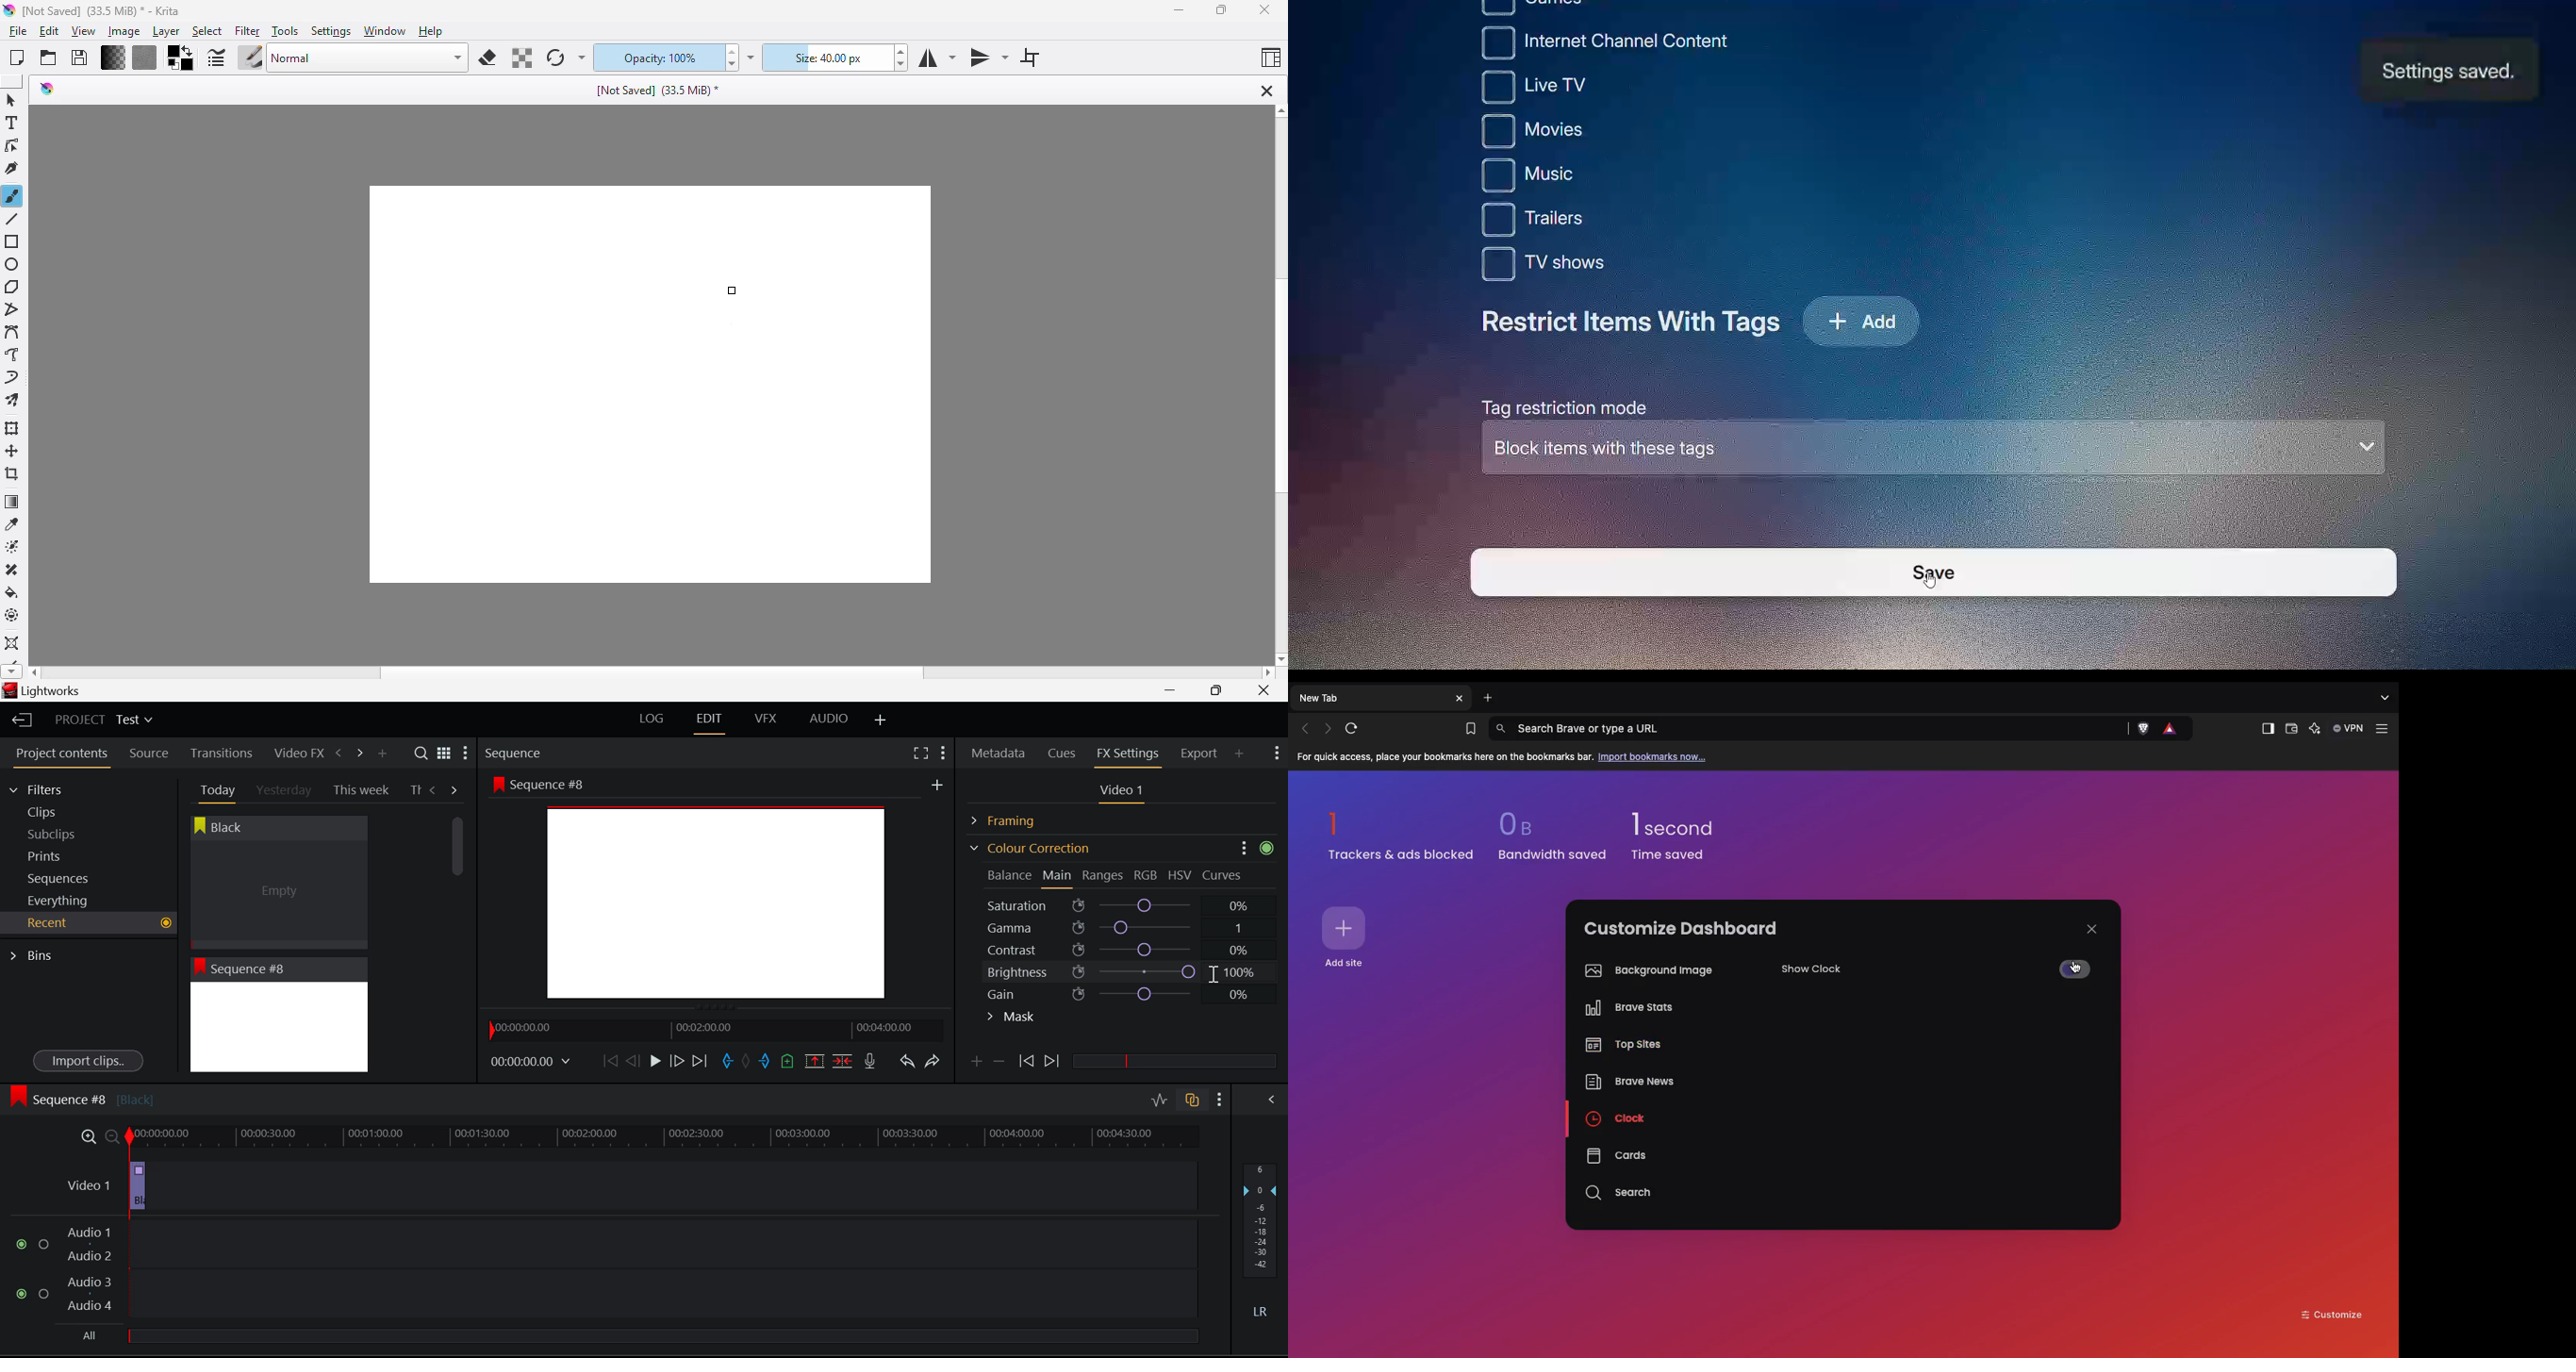 The width and height of the screenshot is (2576, 1372). What do you see at coordinates (12, 168) in the screenshot?
I see `calligraphy` at bounding box center [12, 168].